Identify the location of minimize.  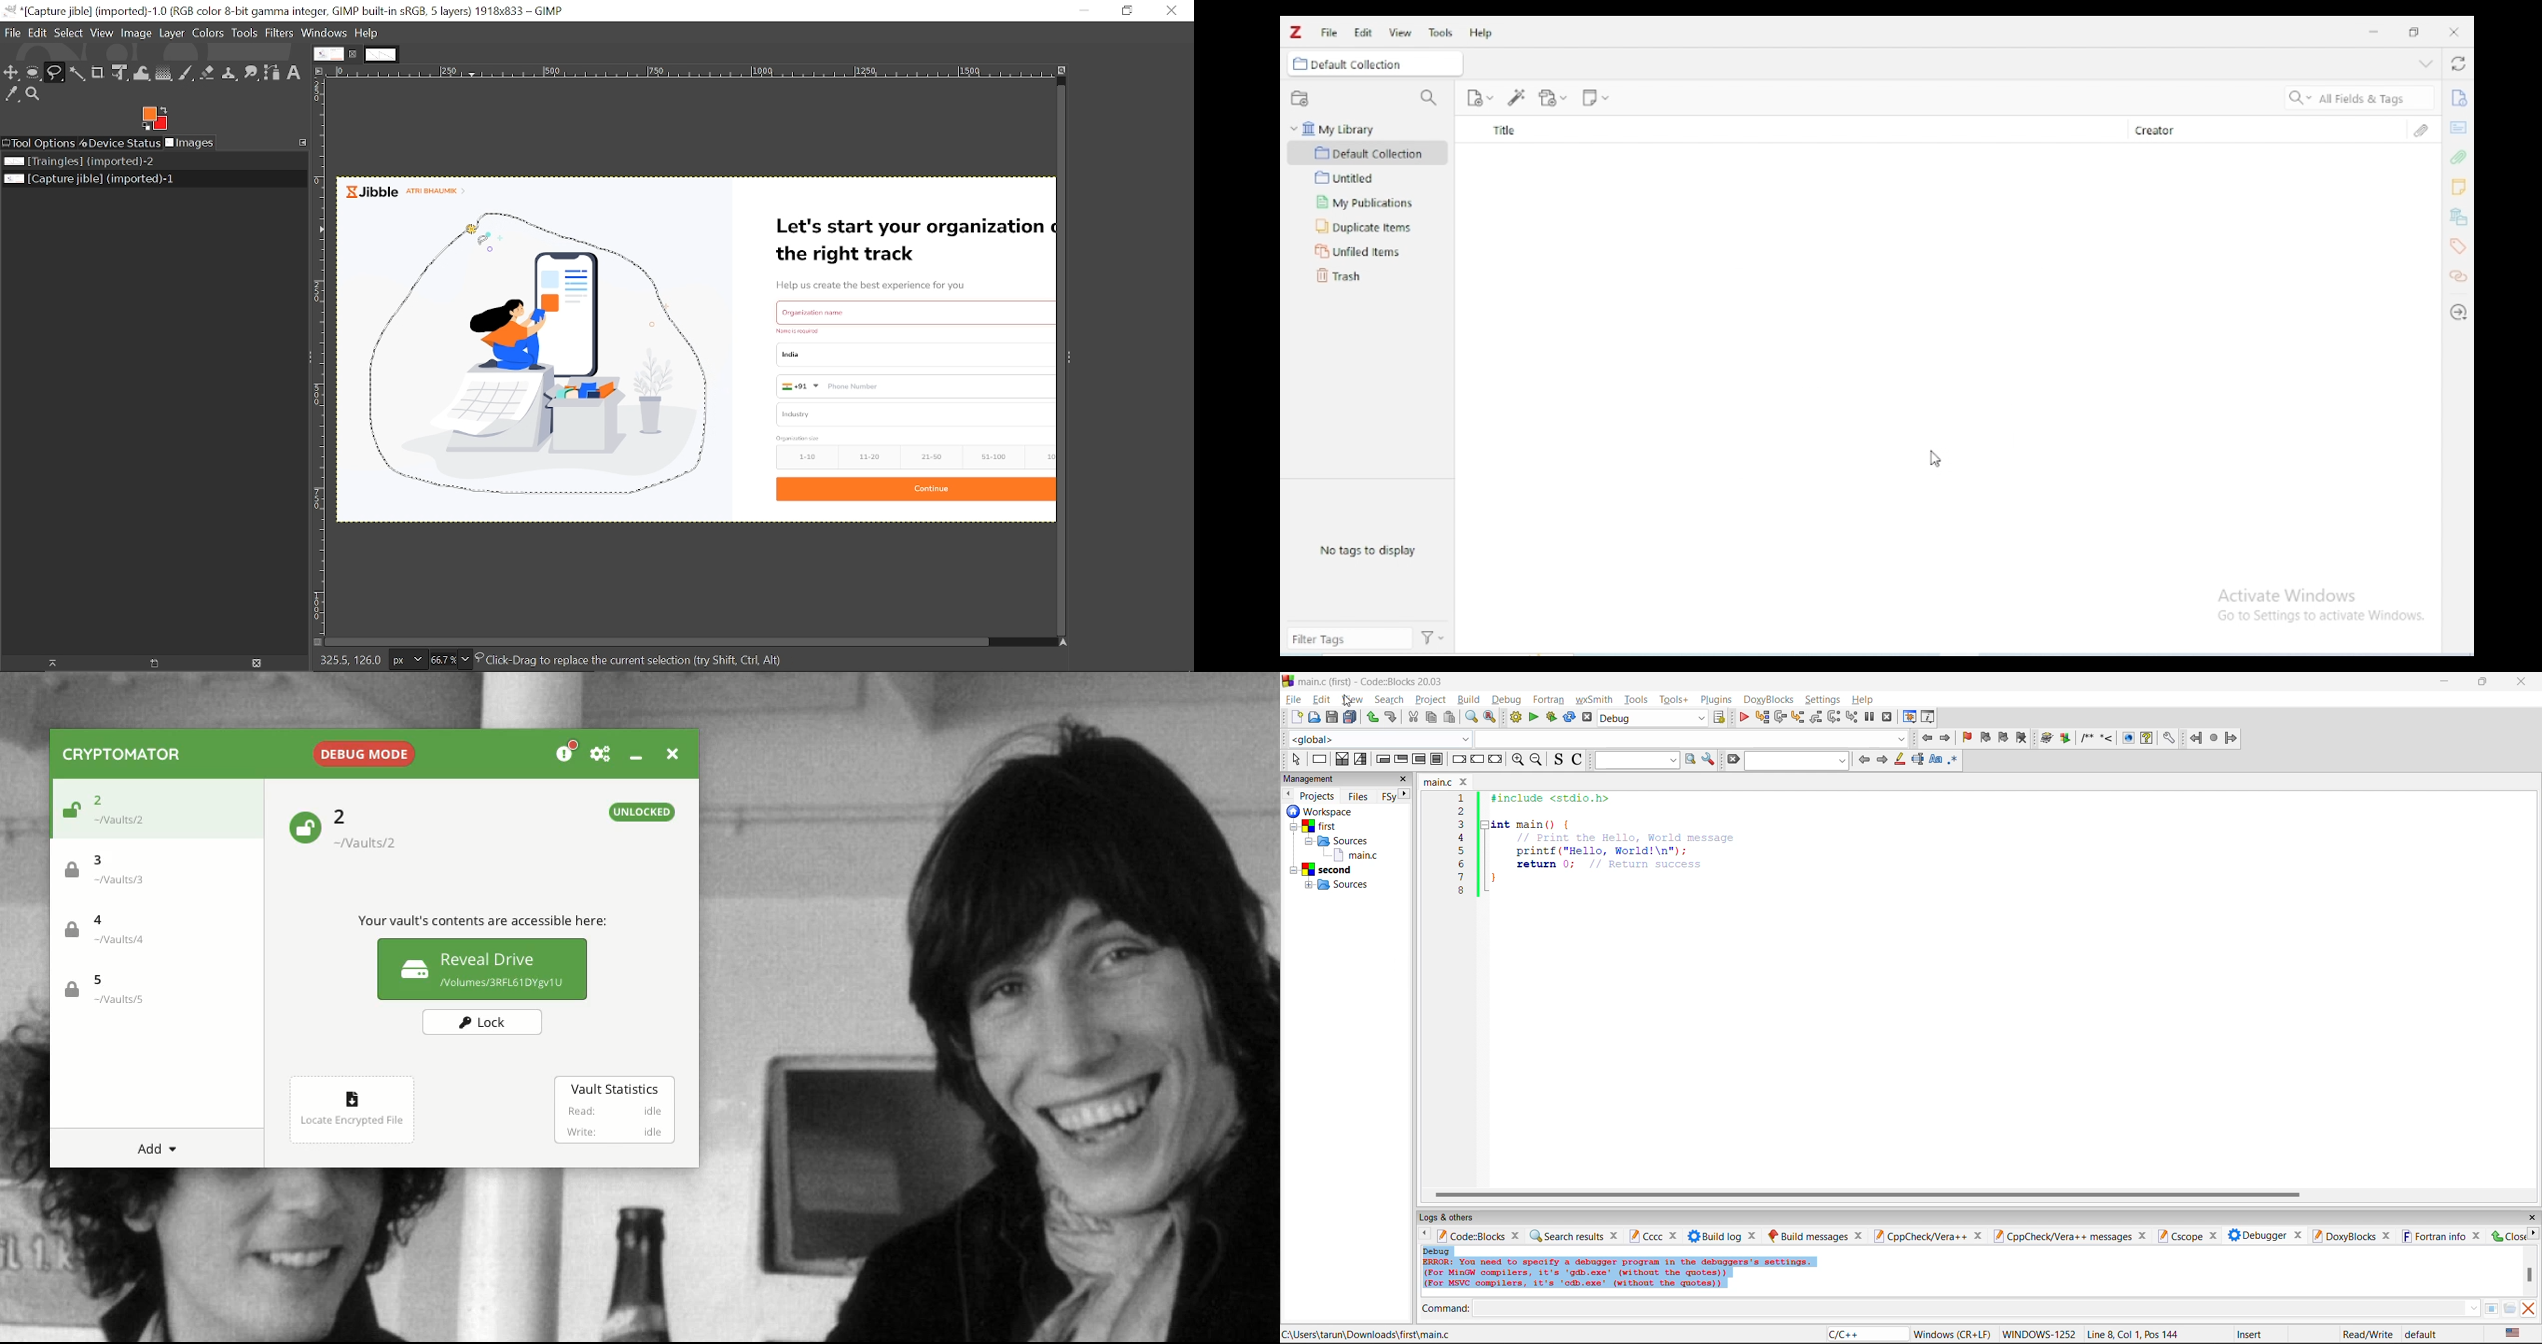
(2376, 32).